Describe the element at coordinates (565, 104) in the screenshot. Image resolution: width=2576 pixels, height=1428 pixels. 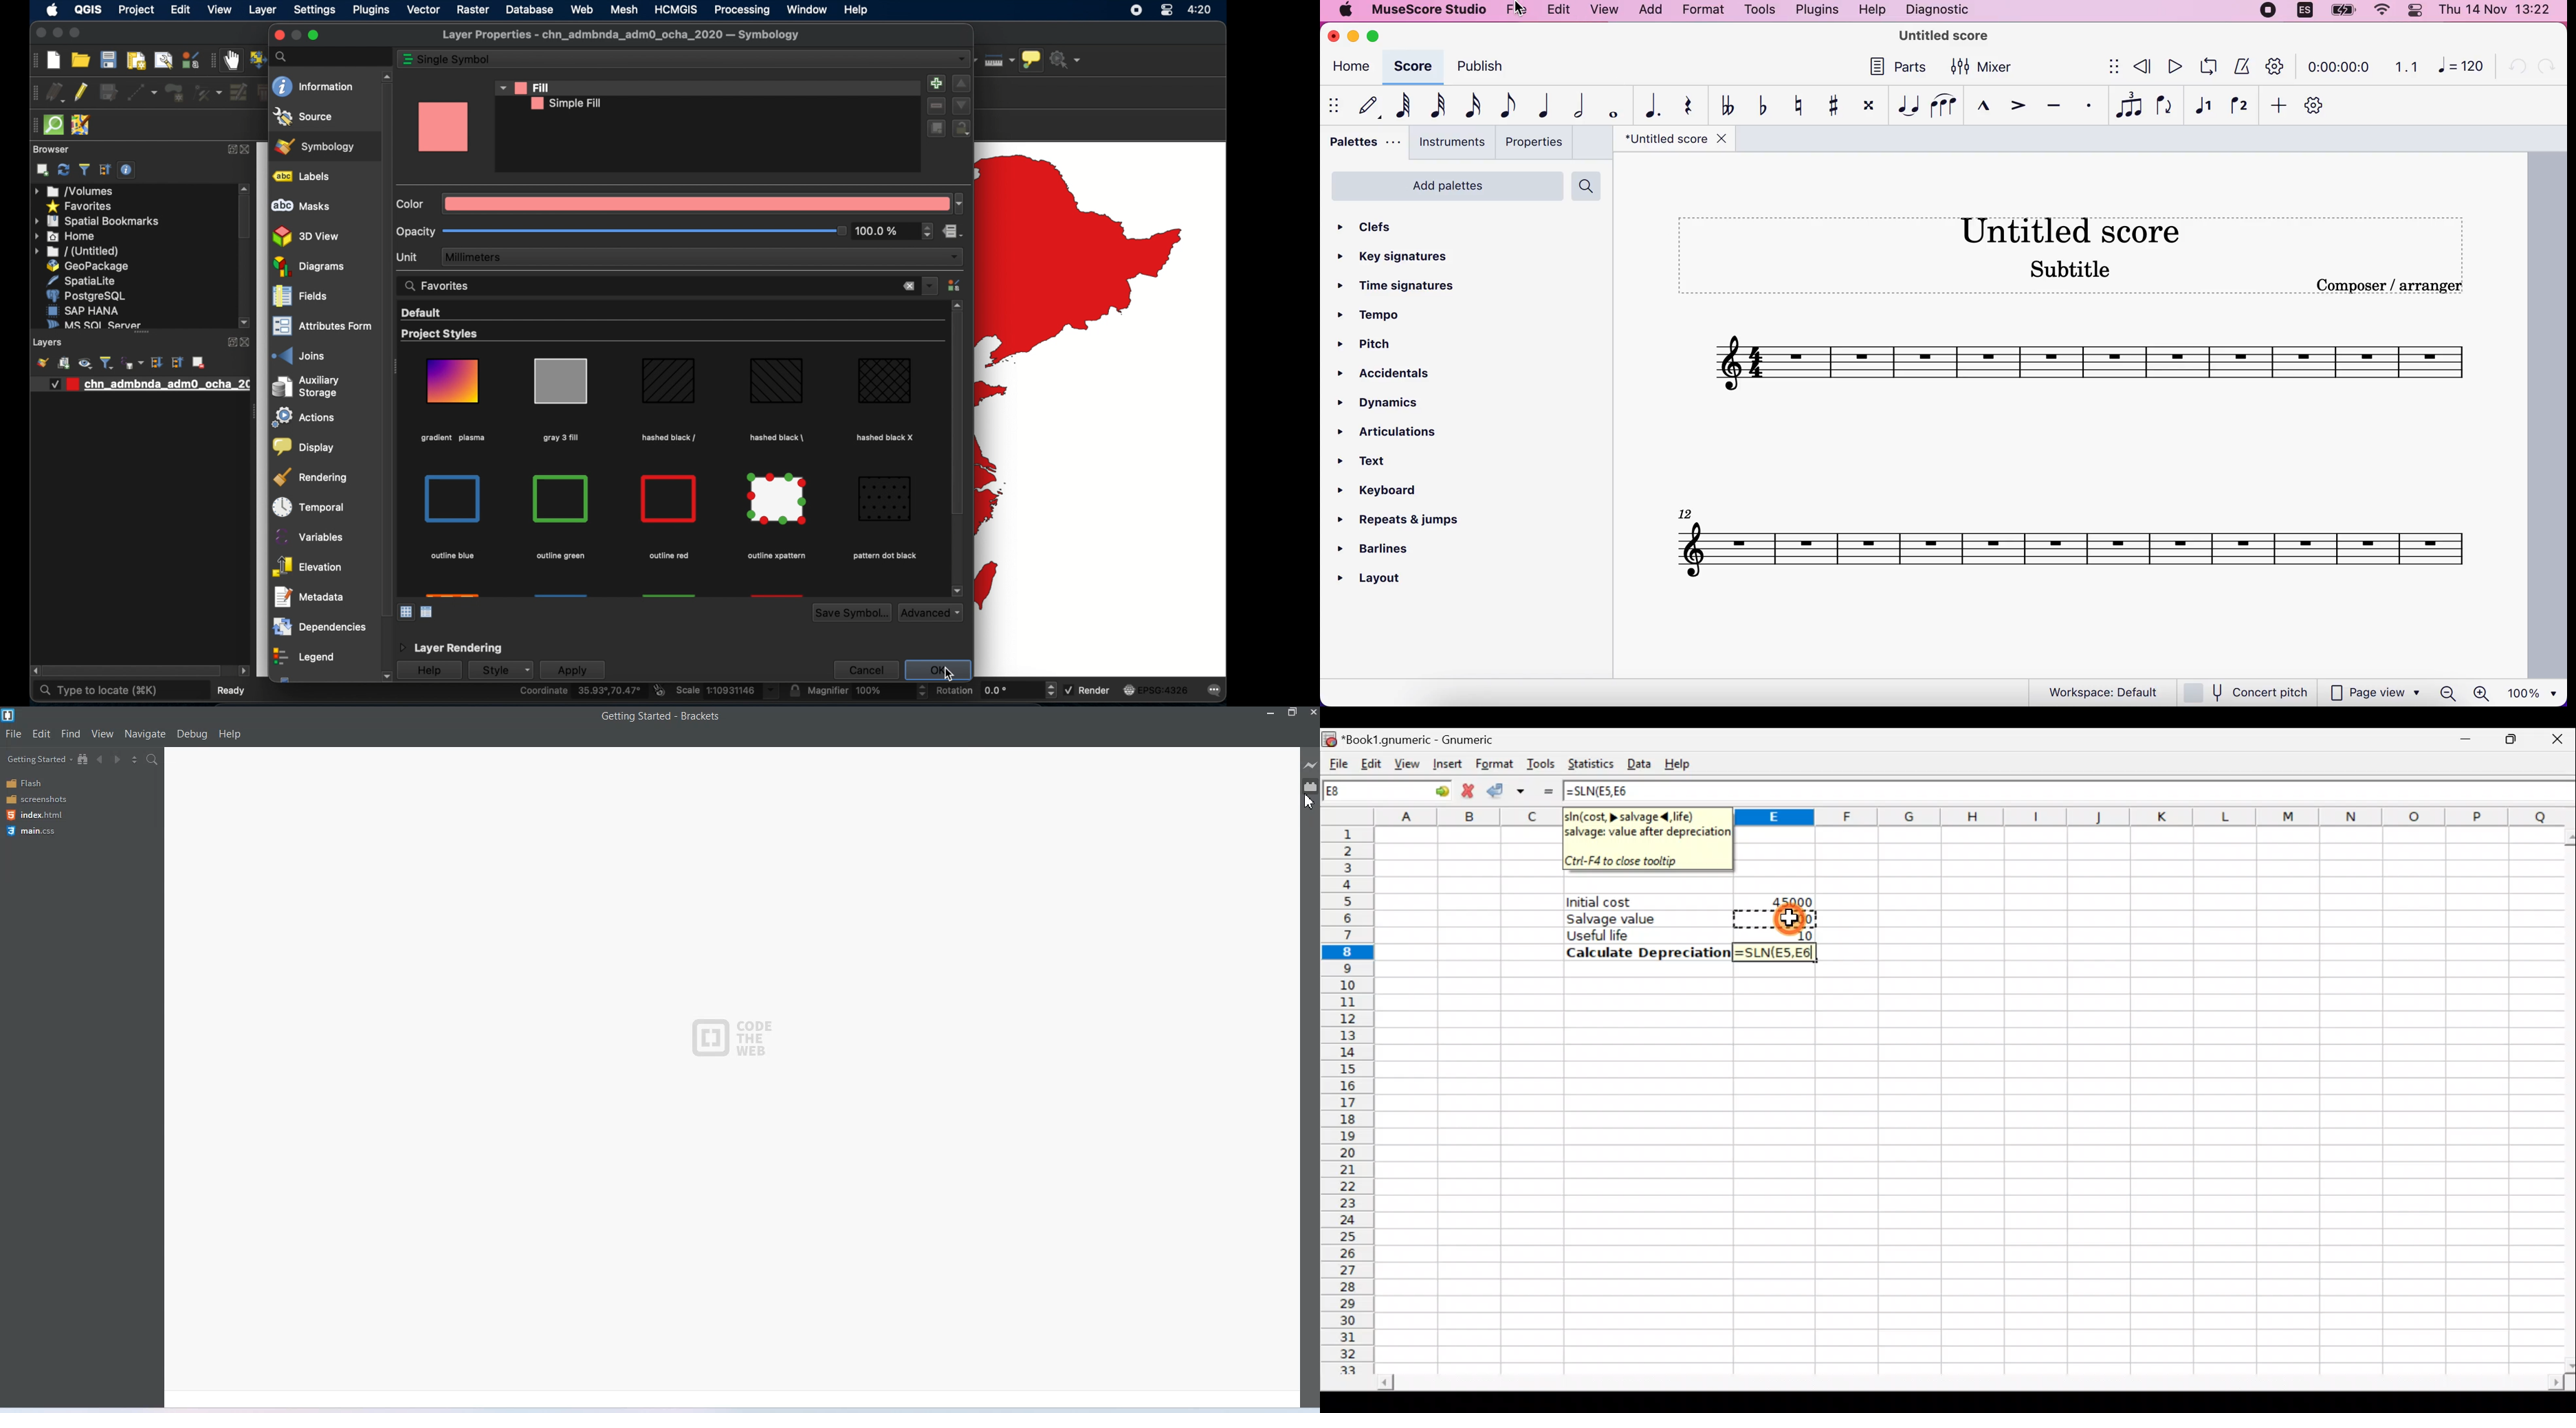
I see `simple fill` at that location.